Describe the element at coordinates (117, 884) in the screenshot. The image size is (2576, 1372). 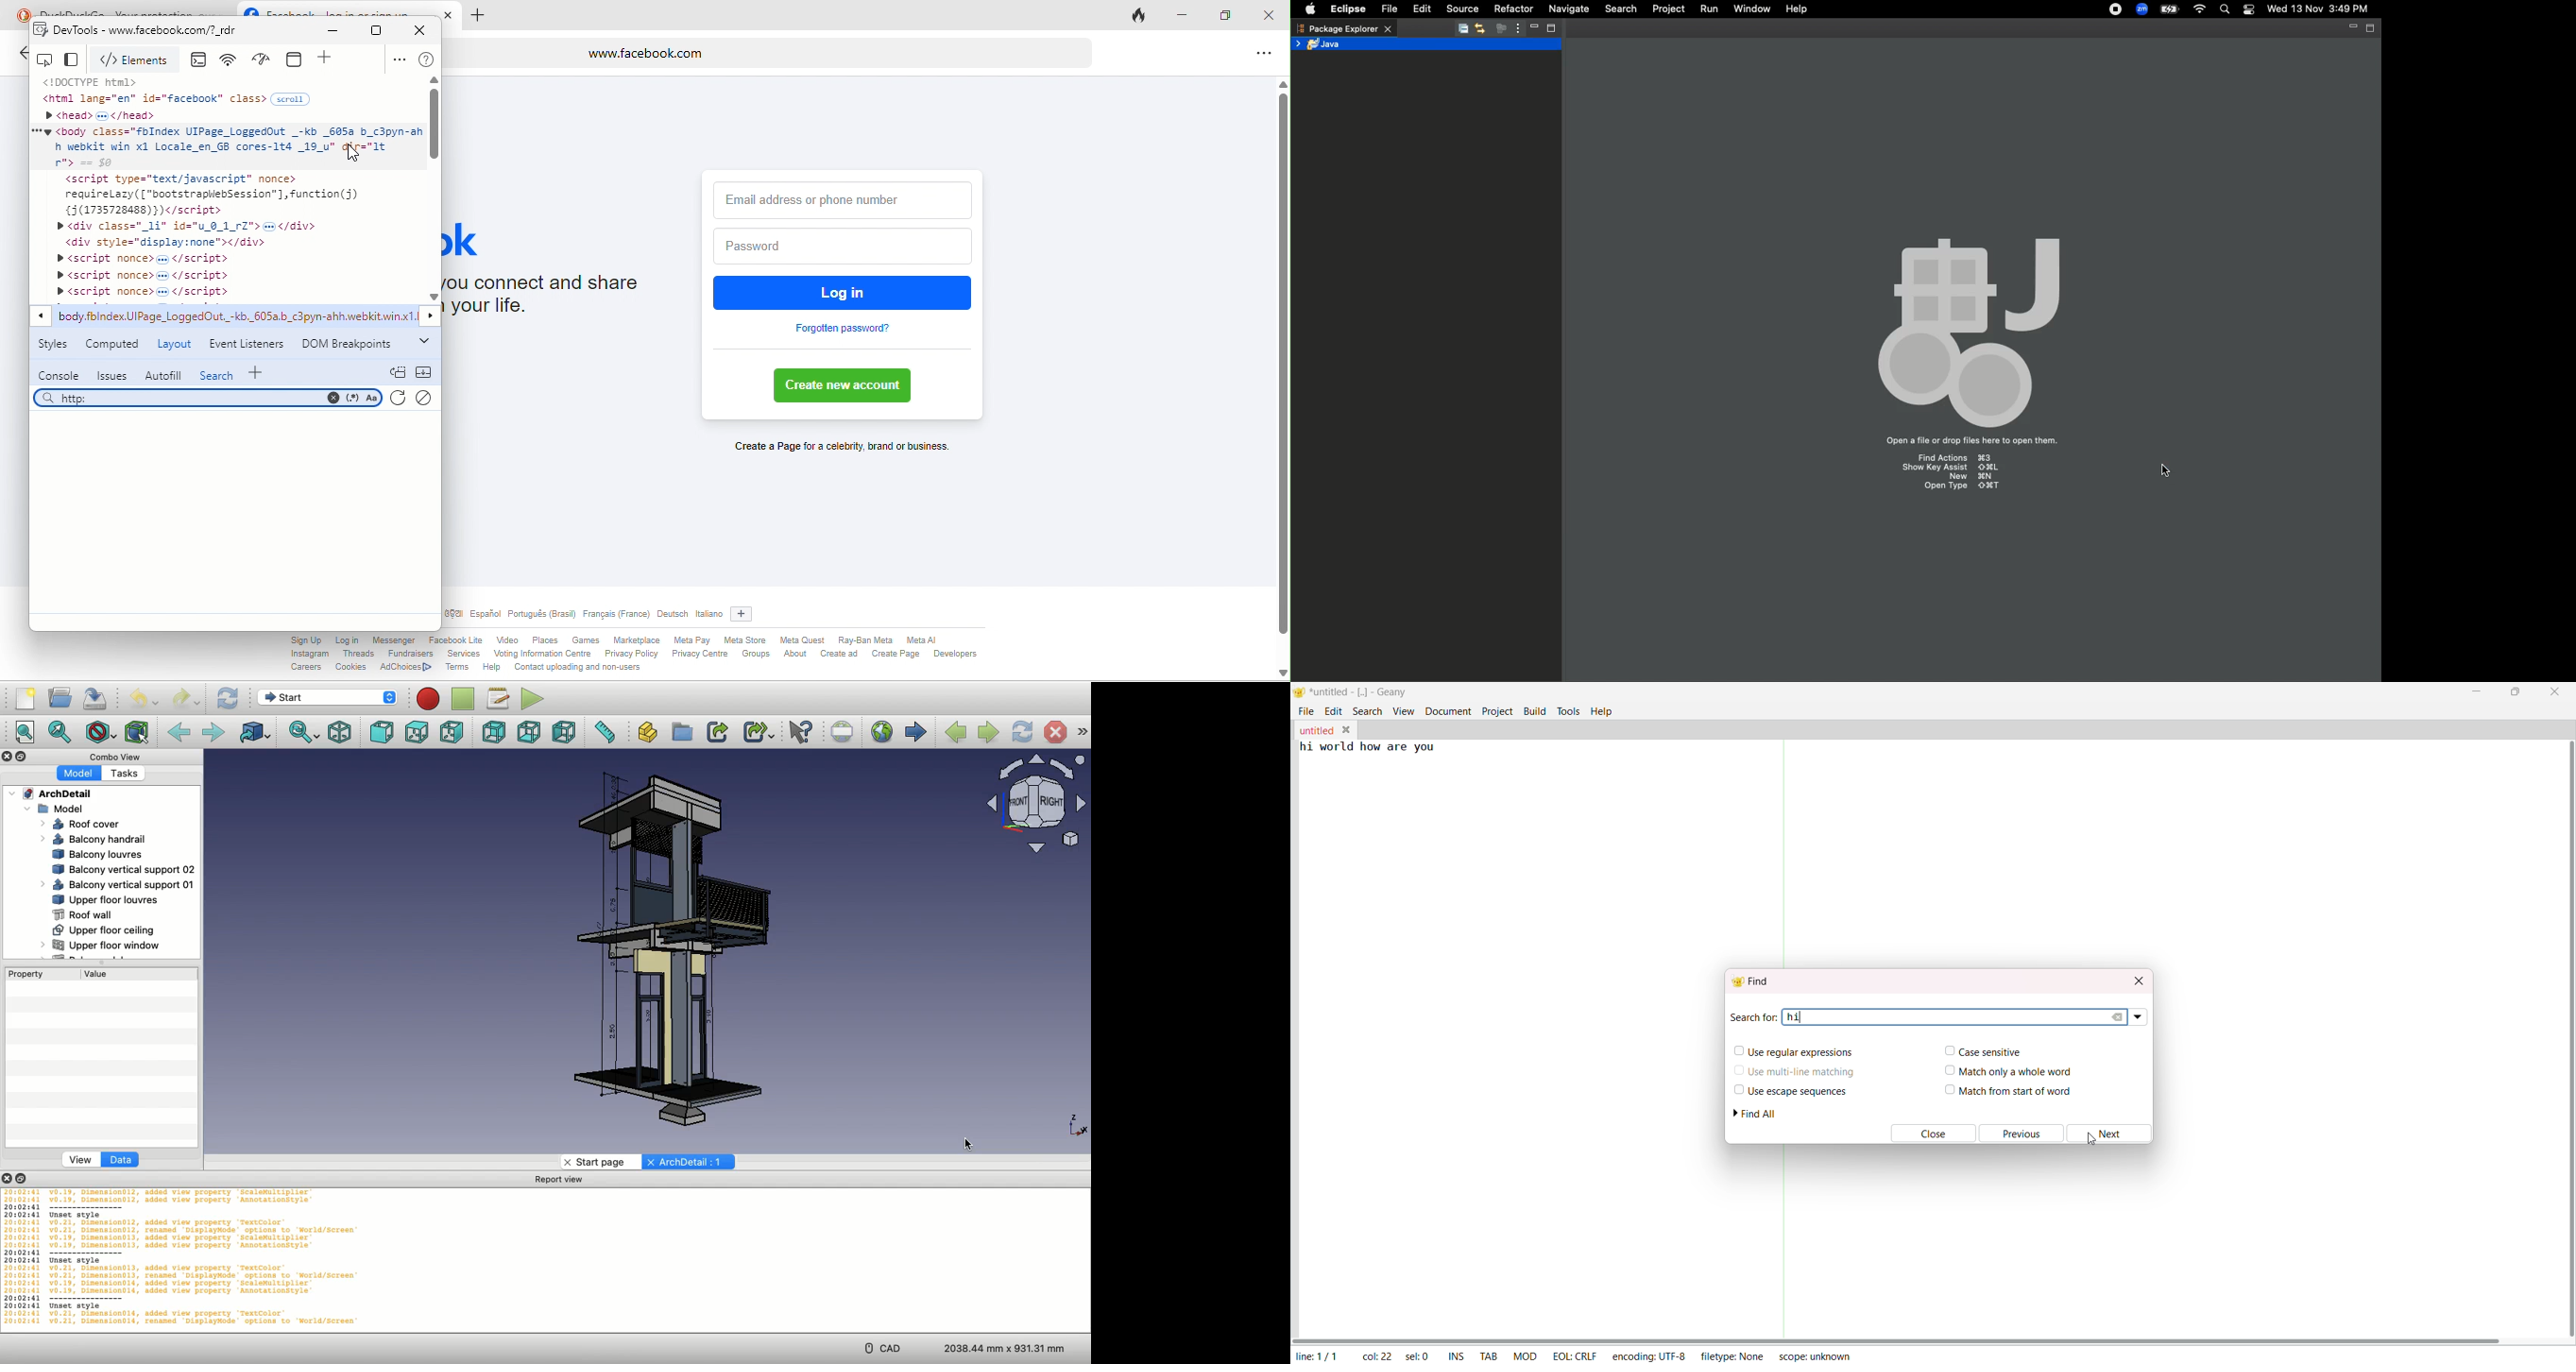
I see `Balcony vertical support 01` at that location.